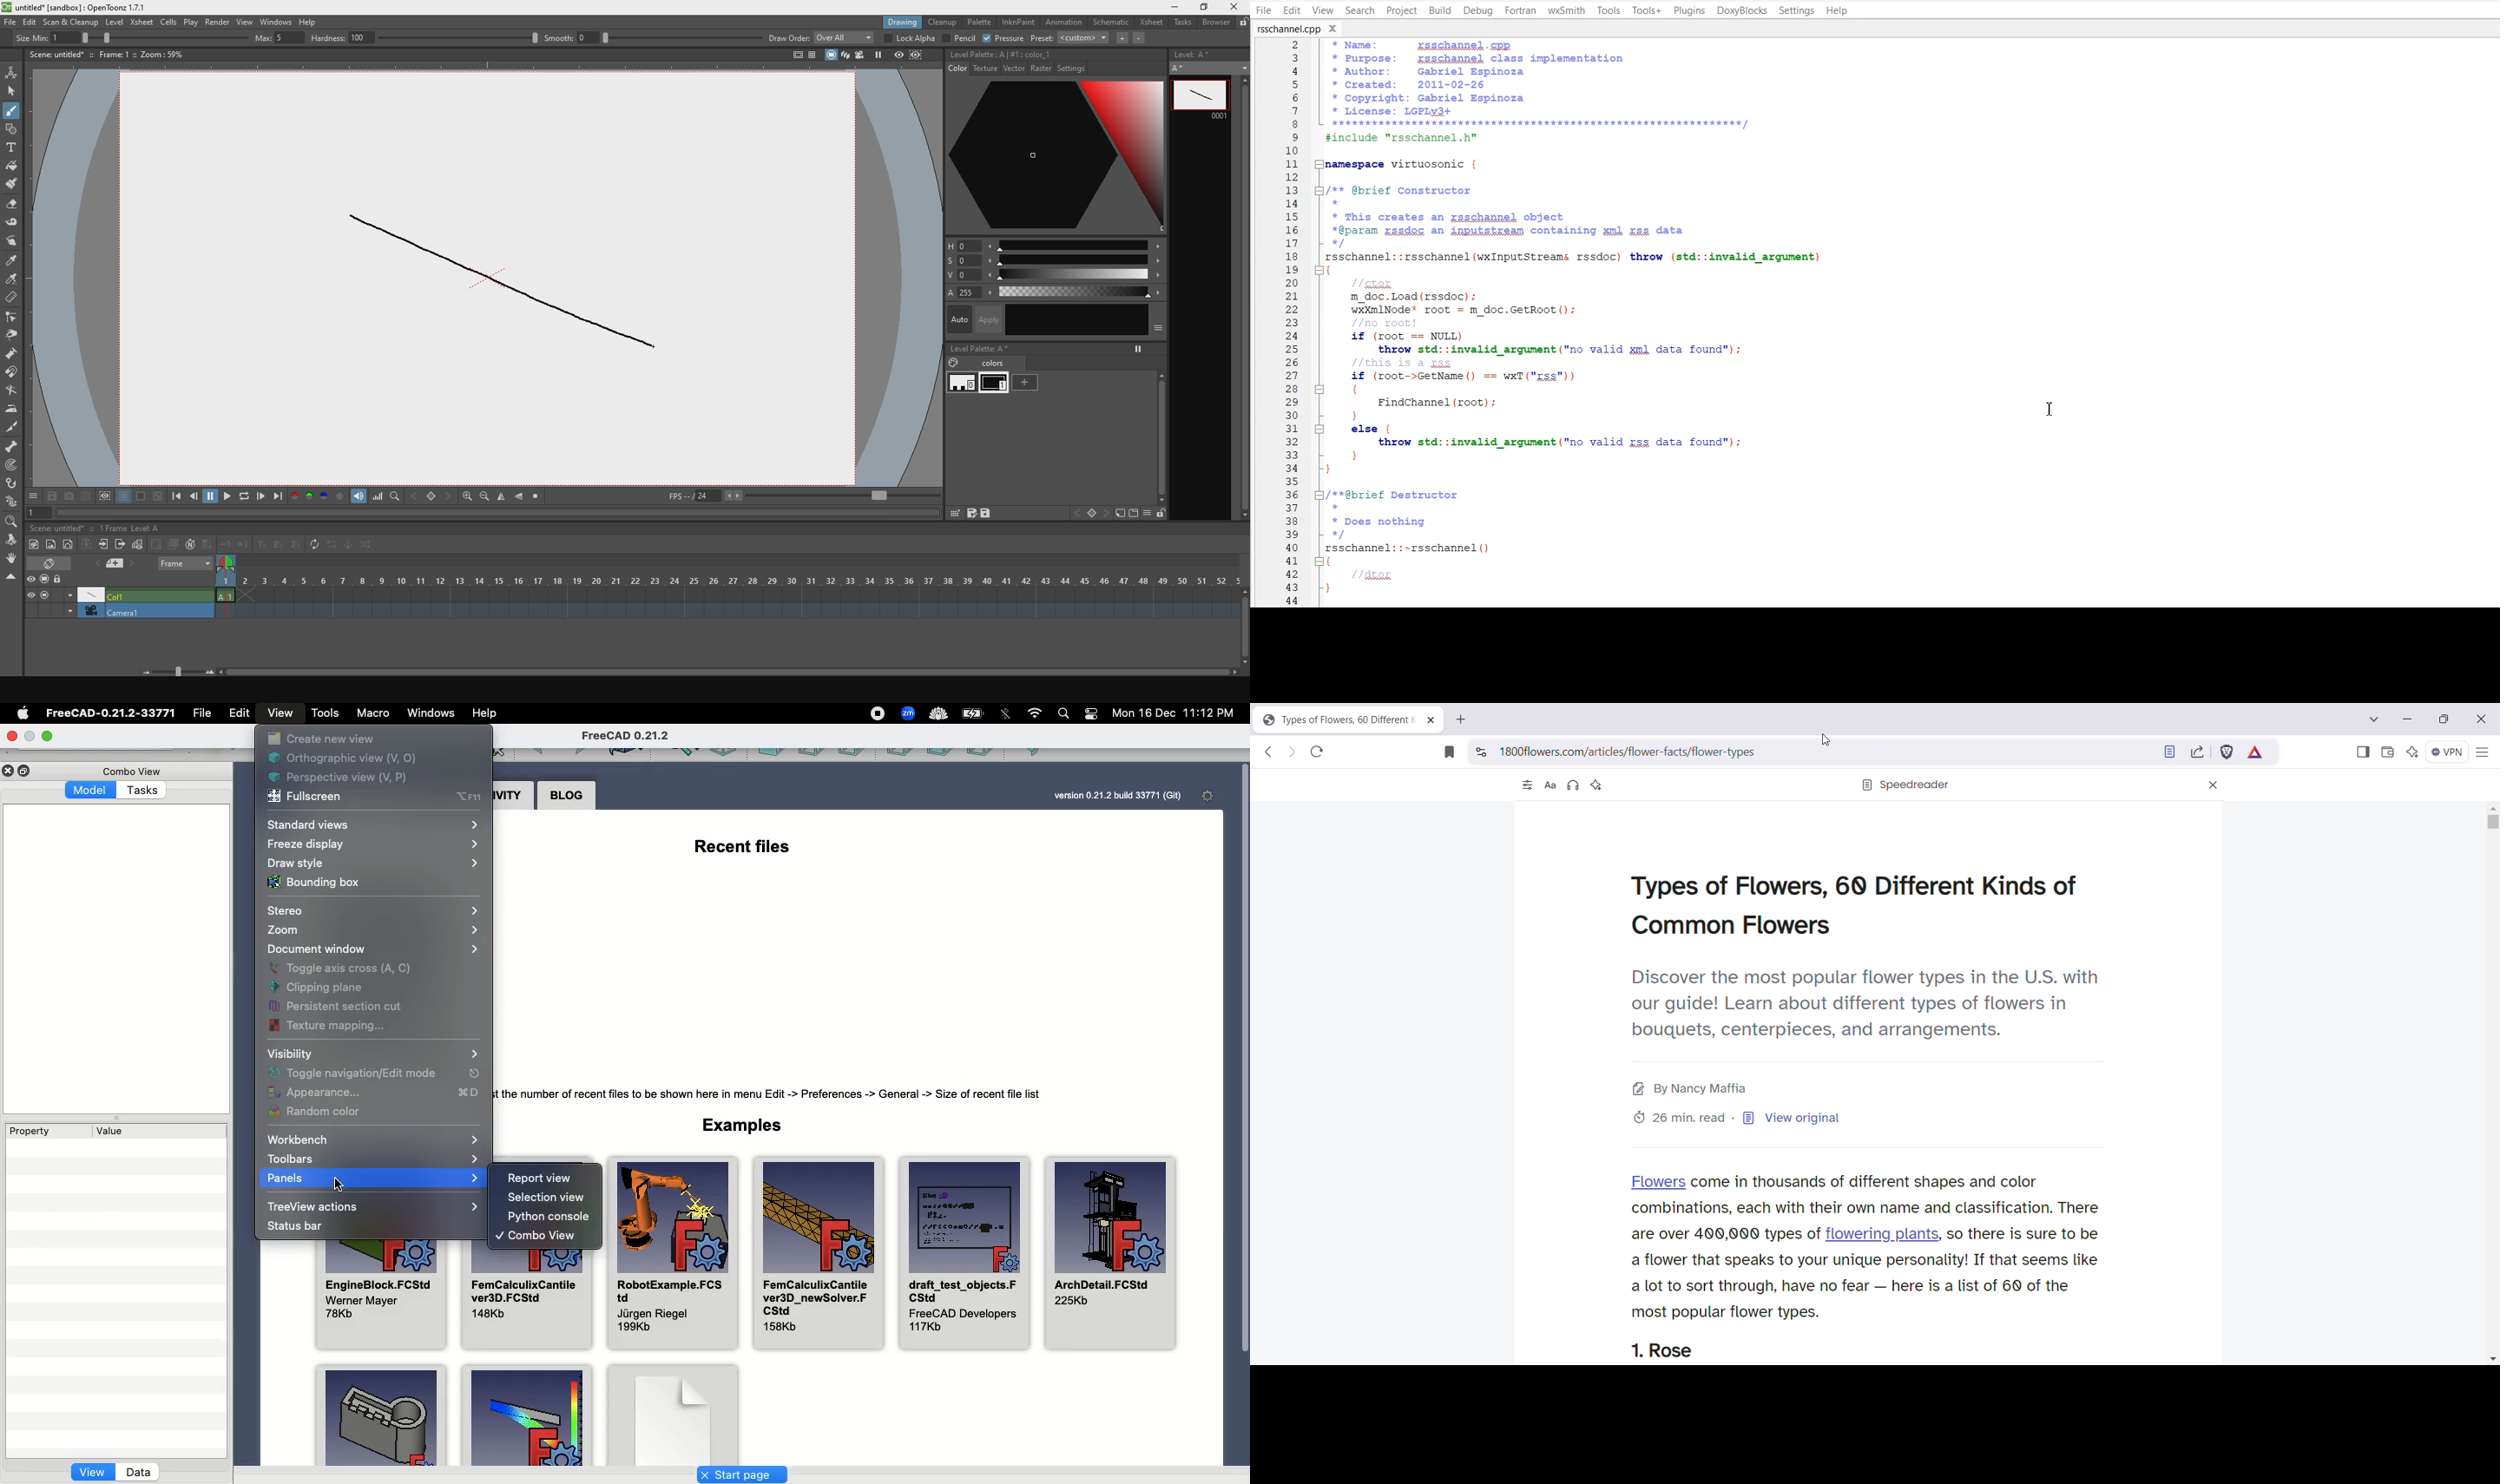 This screenshot has width=2520, height=1484. What do you see at coordinates (324, 713) in the screenshot?
I see `Tools` at bounding box center [324, 713].